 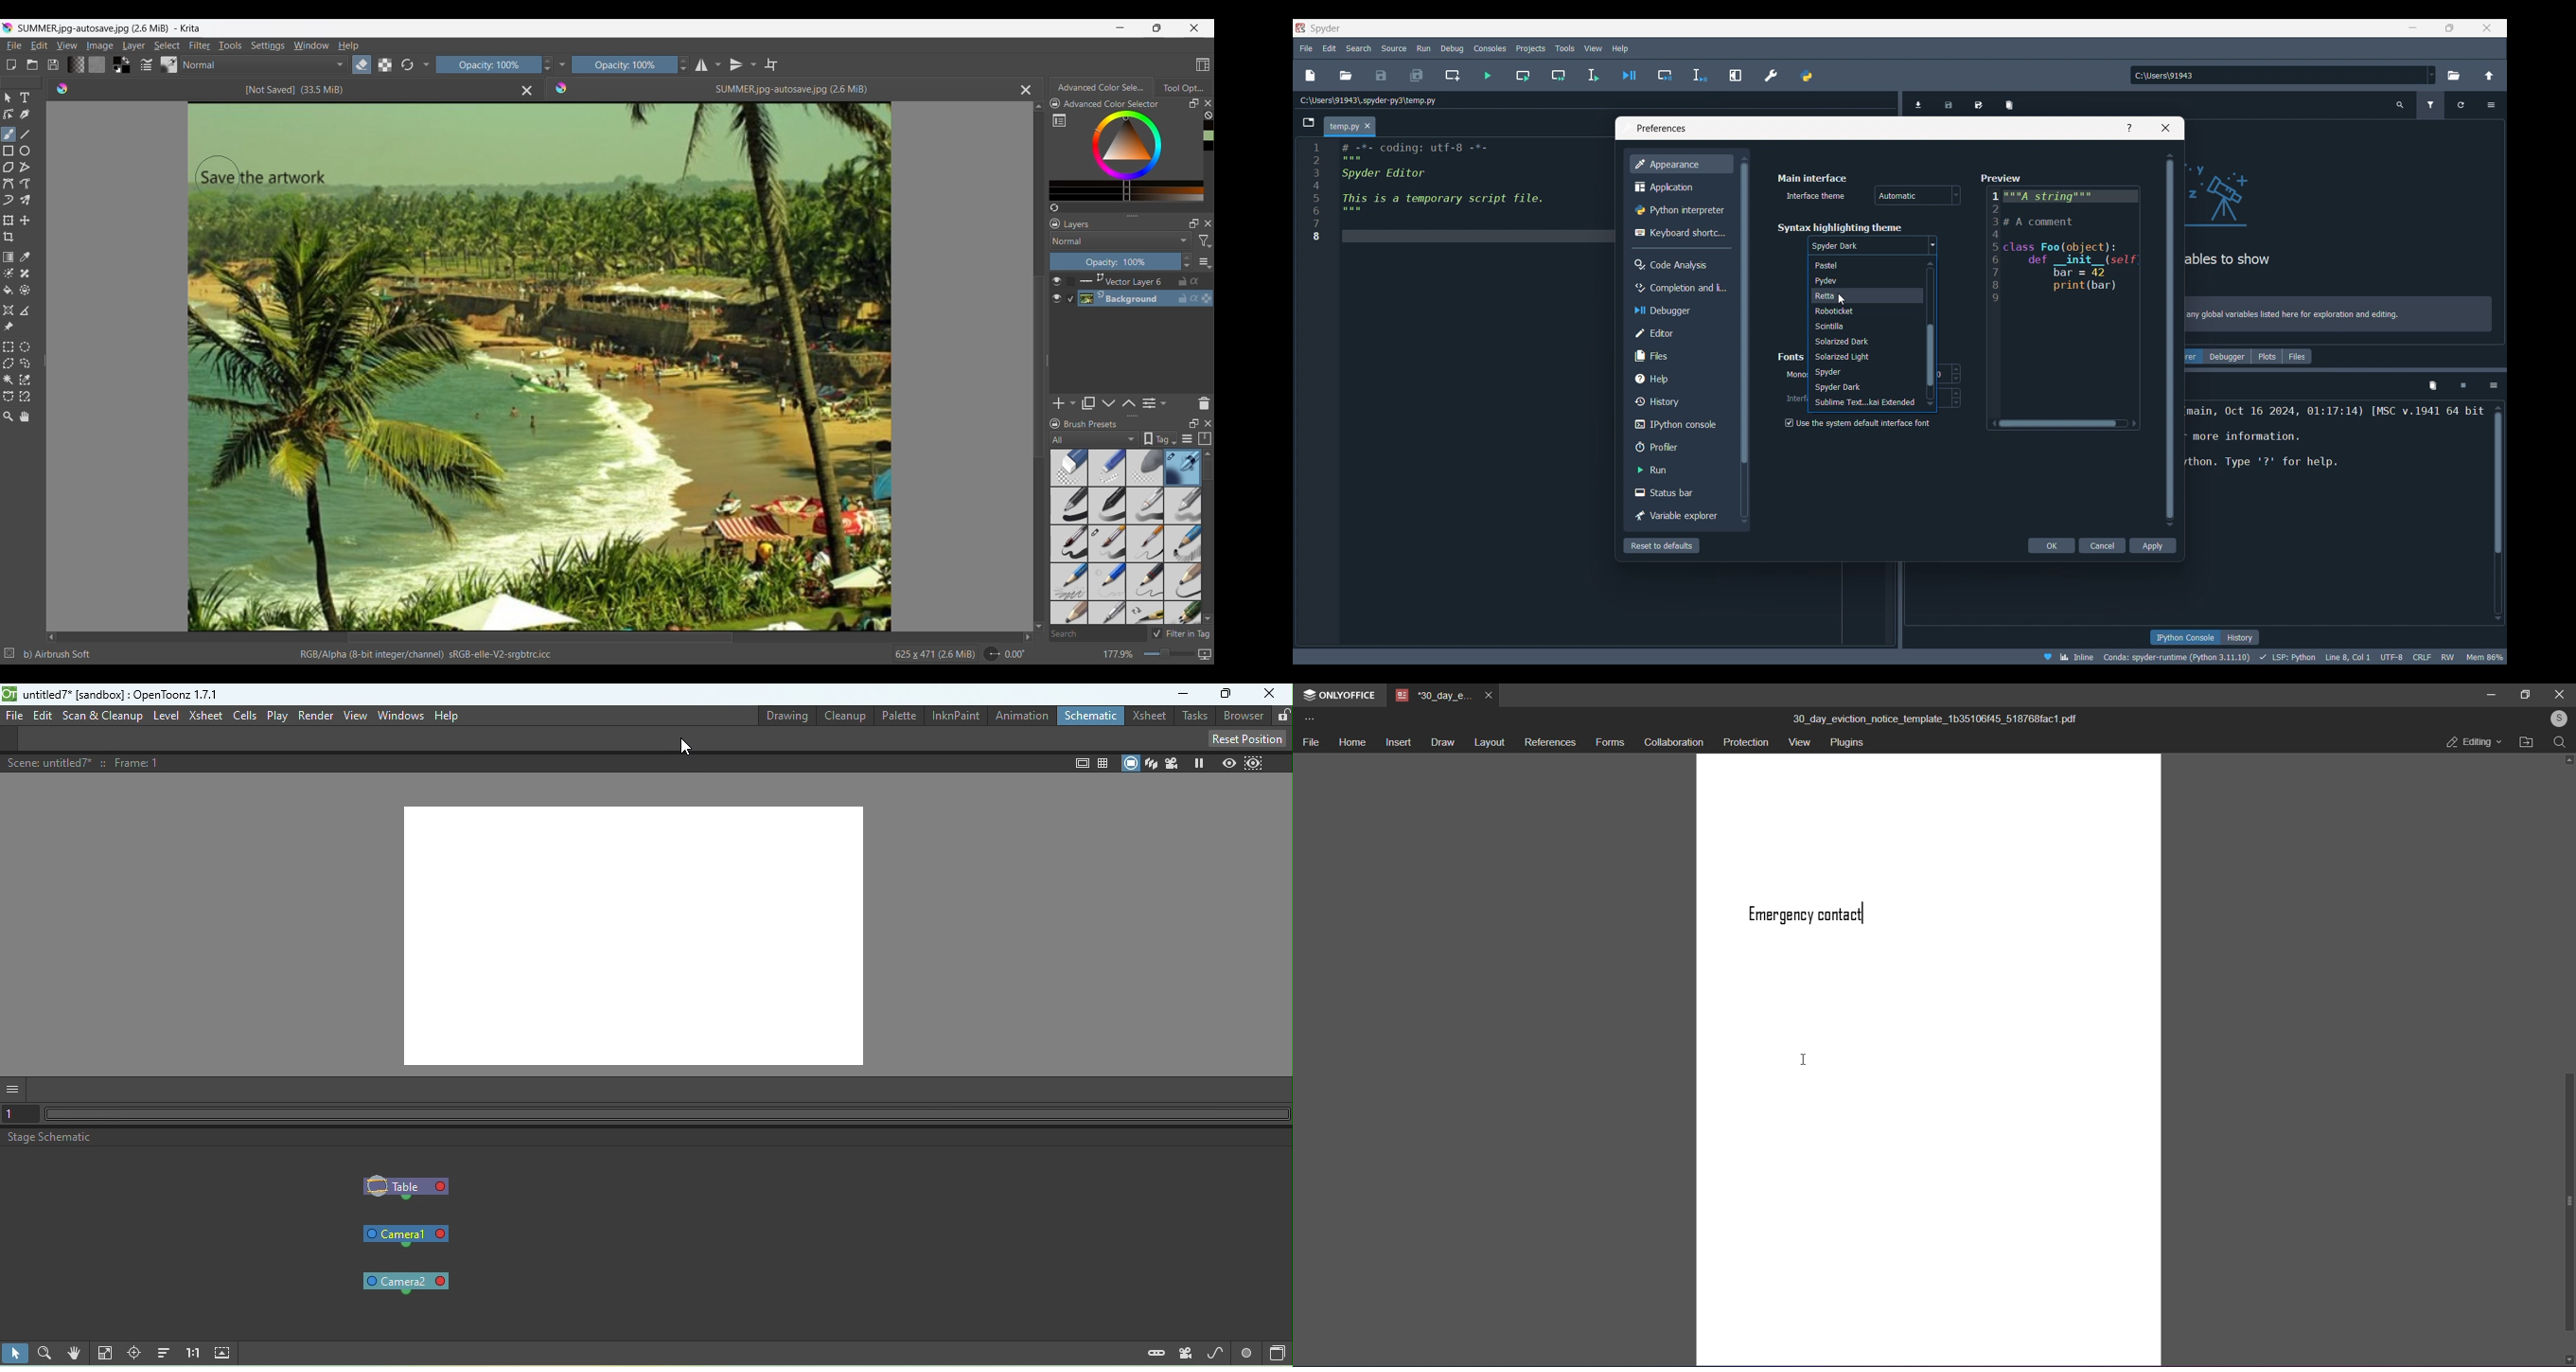 What do you see at coordinates (1842, 300) in the screenshot?
I see `cursor` at bounding box center [1842, 300].